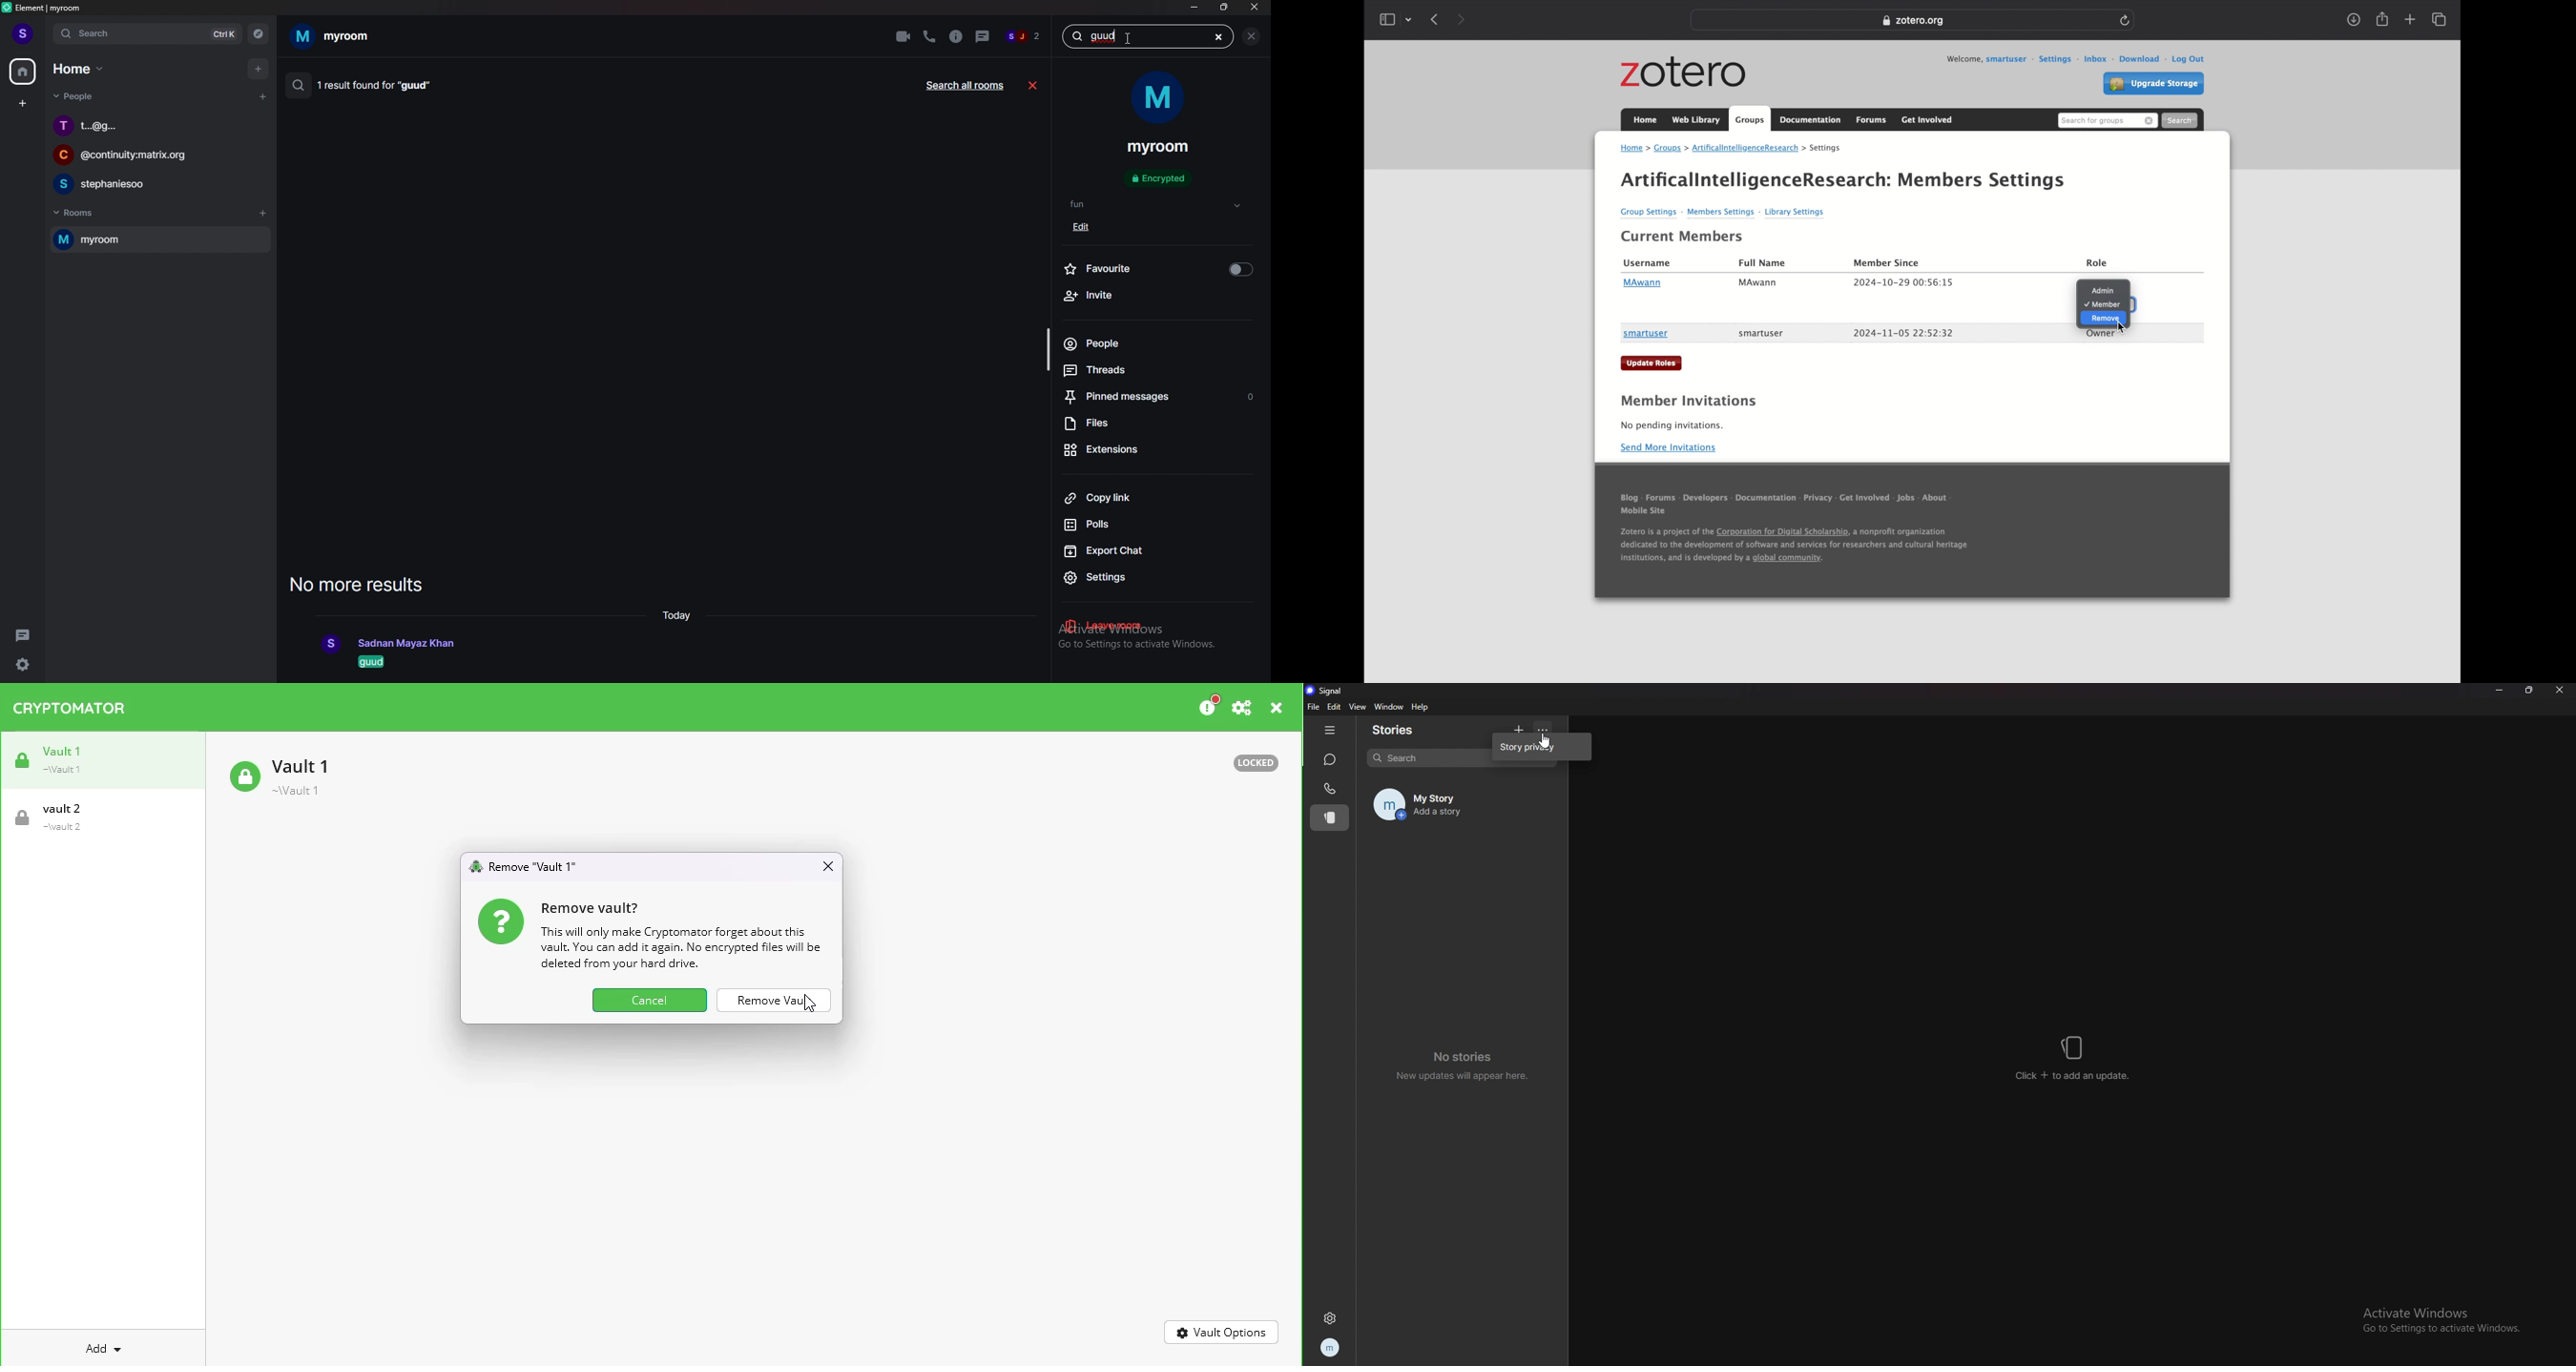  I want to click on members, so click(1023, 36).